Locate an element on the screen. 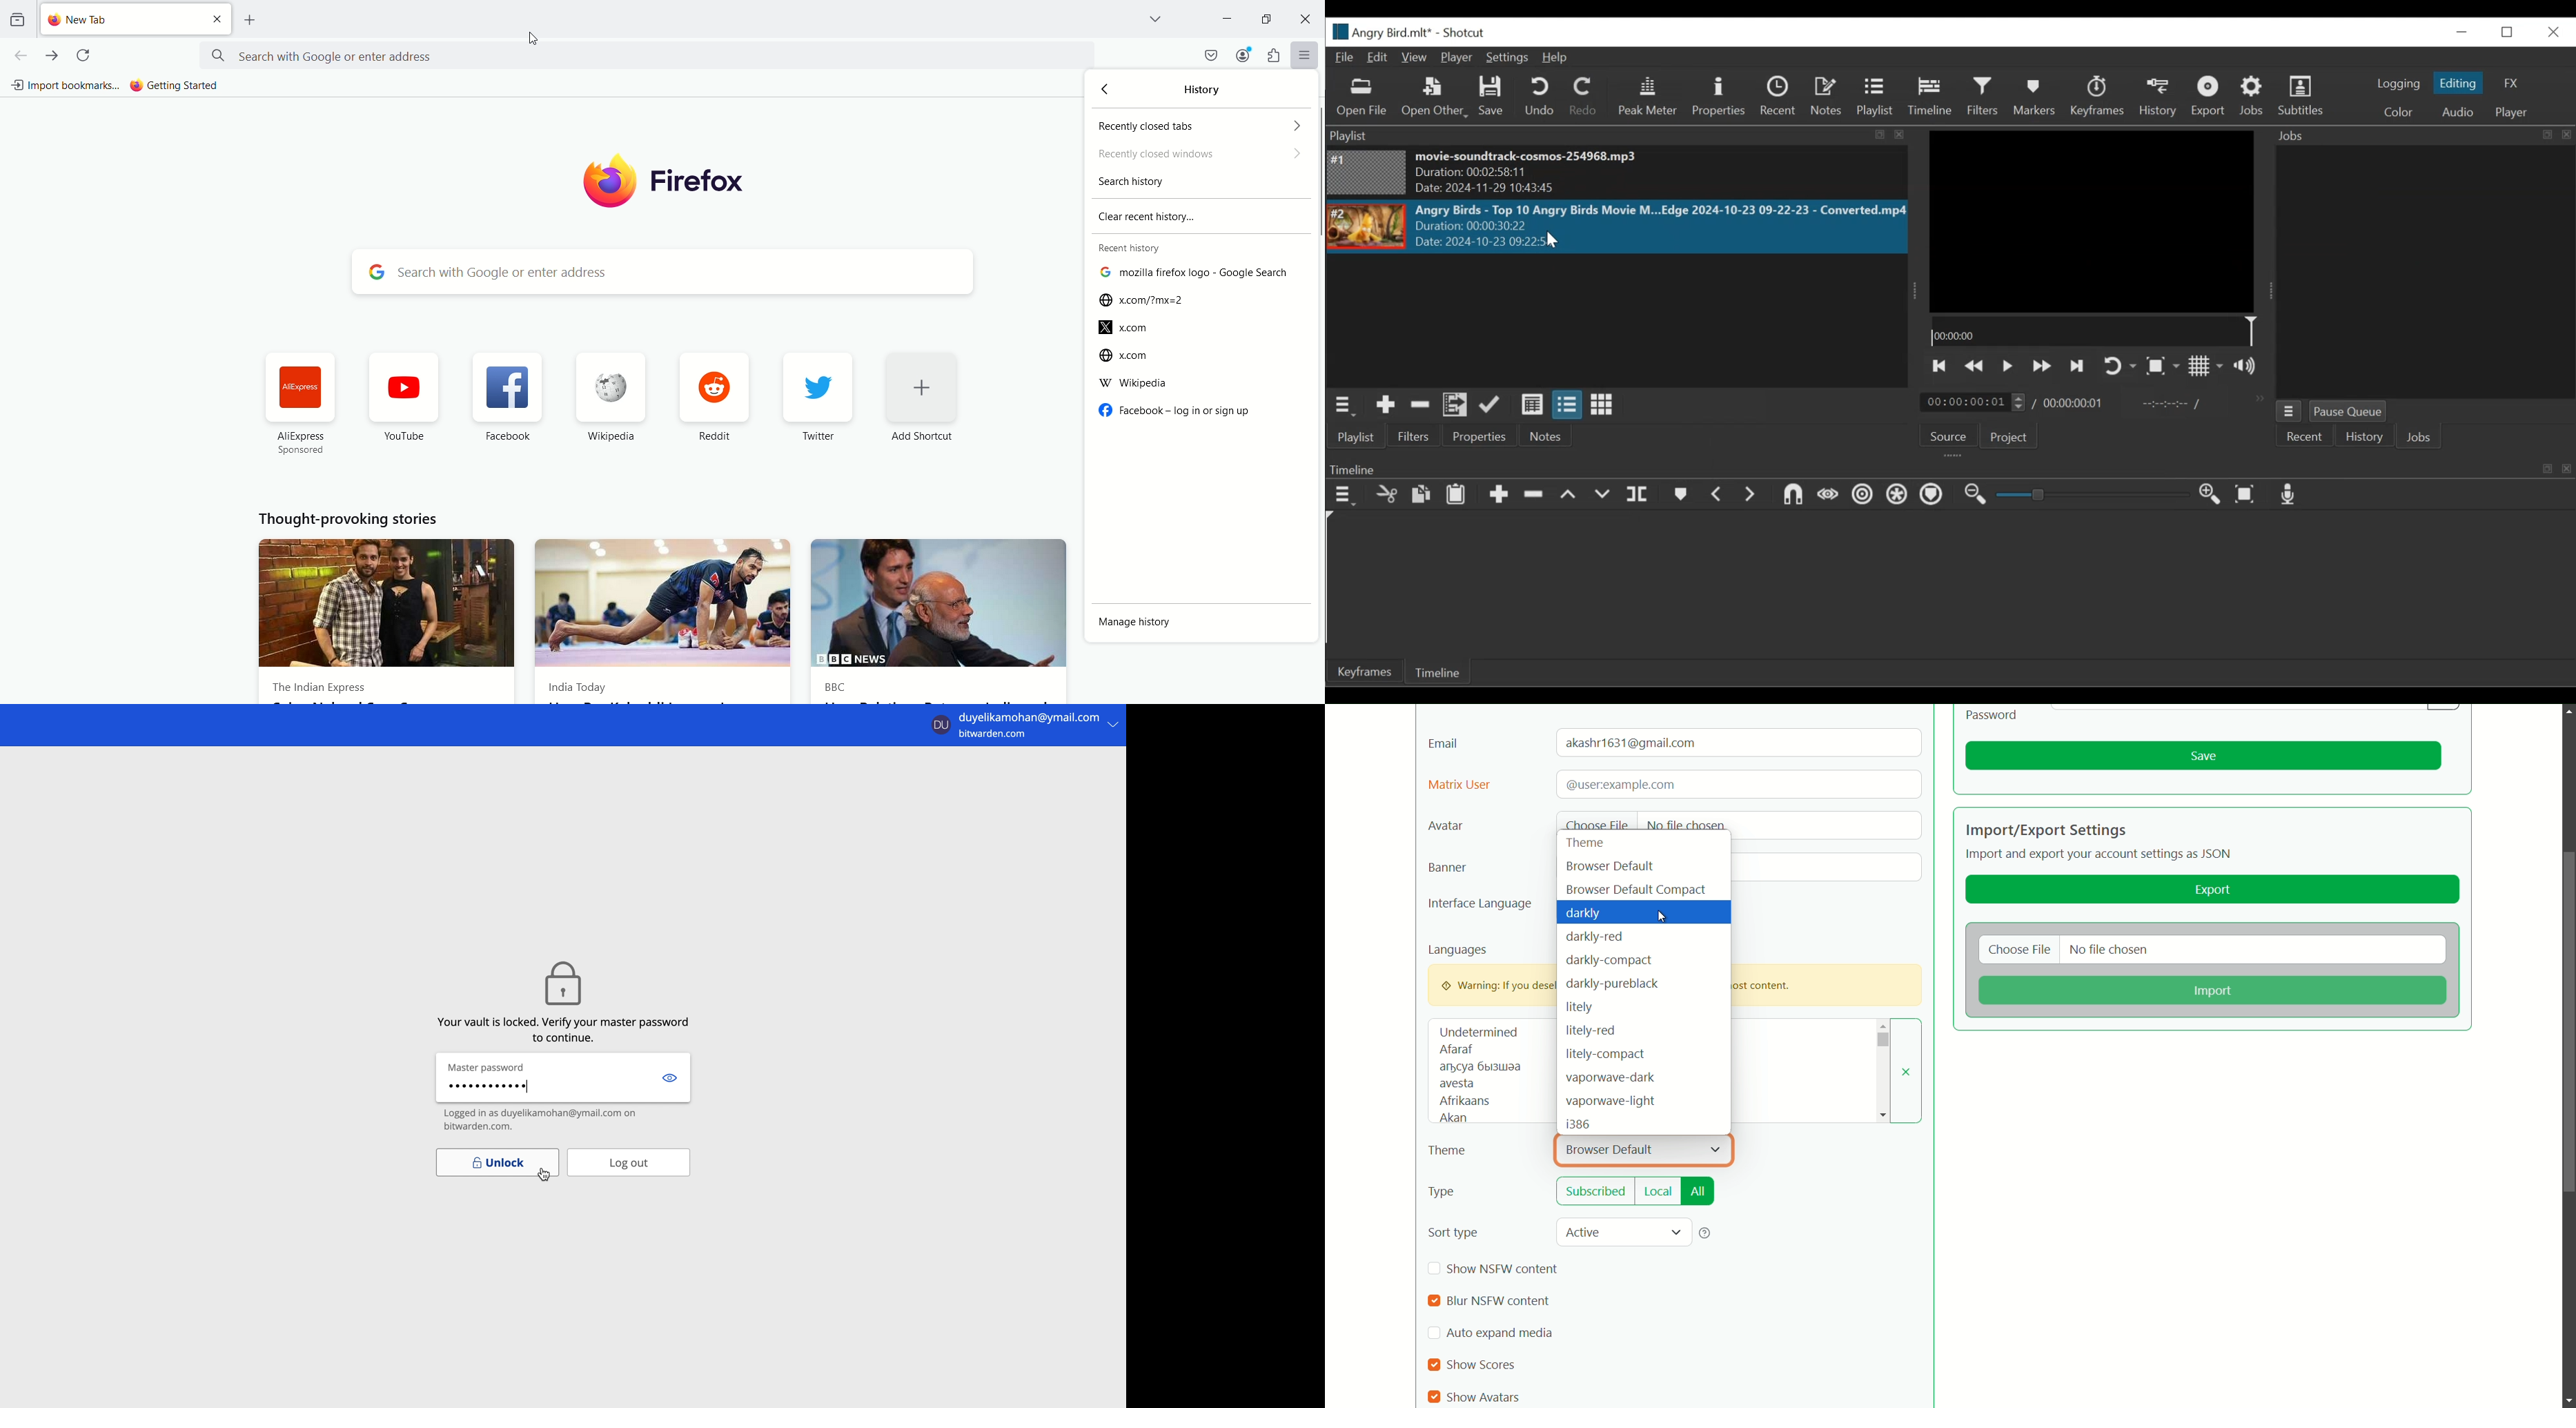 The image size is (2576, 1428). Slider is located at coordinates (2093, 496).